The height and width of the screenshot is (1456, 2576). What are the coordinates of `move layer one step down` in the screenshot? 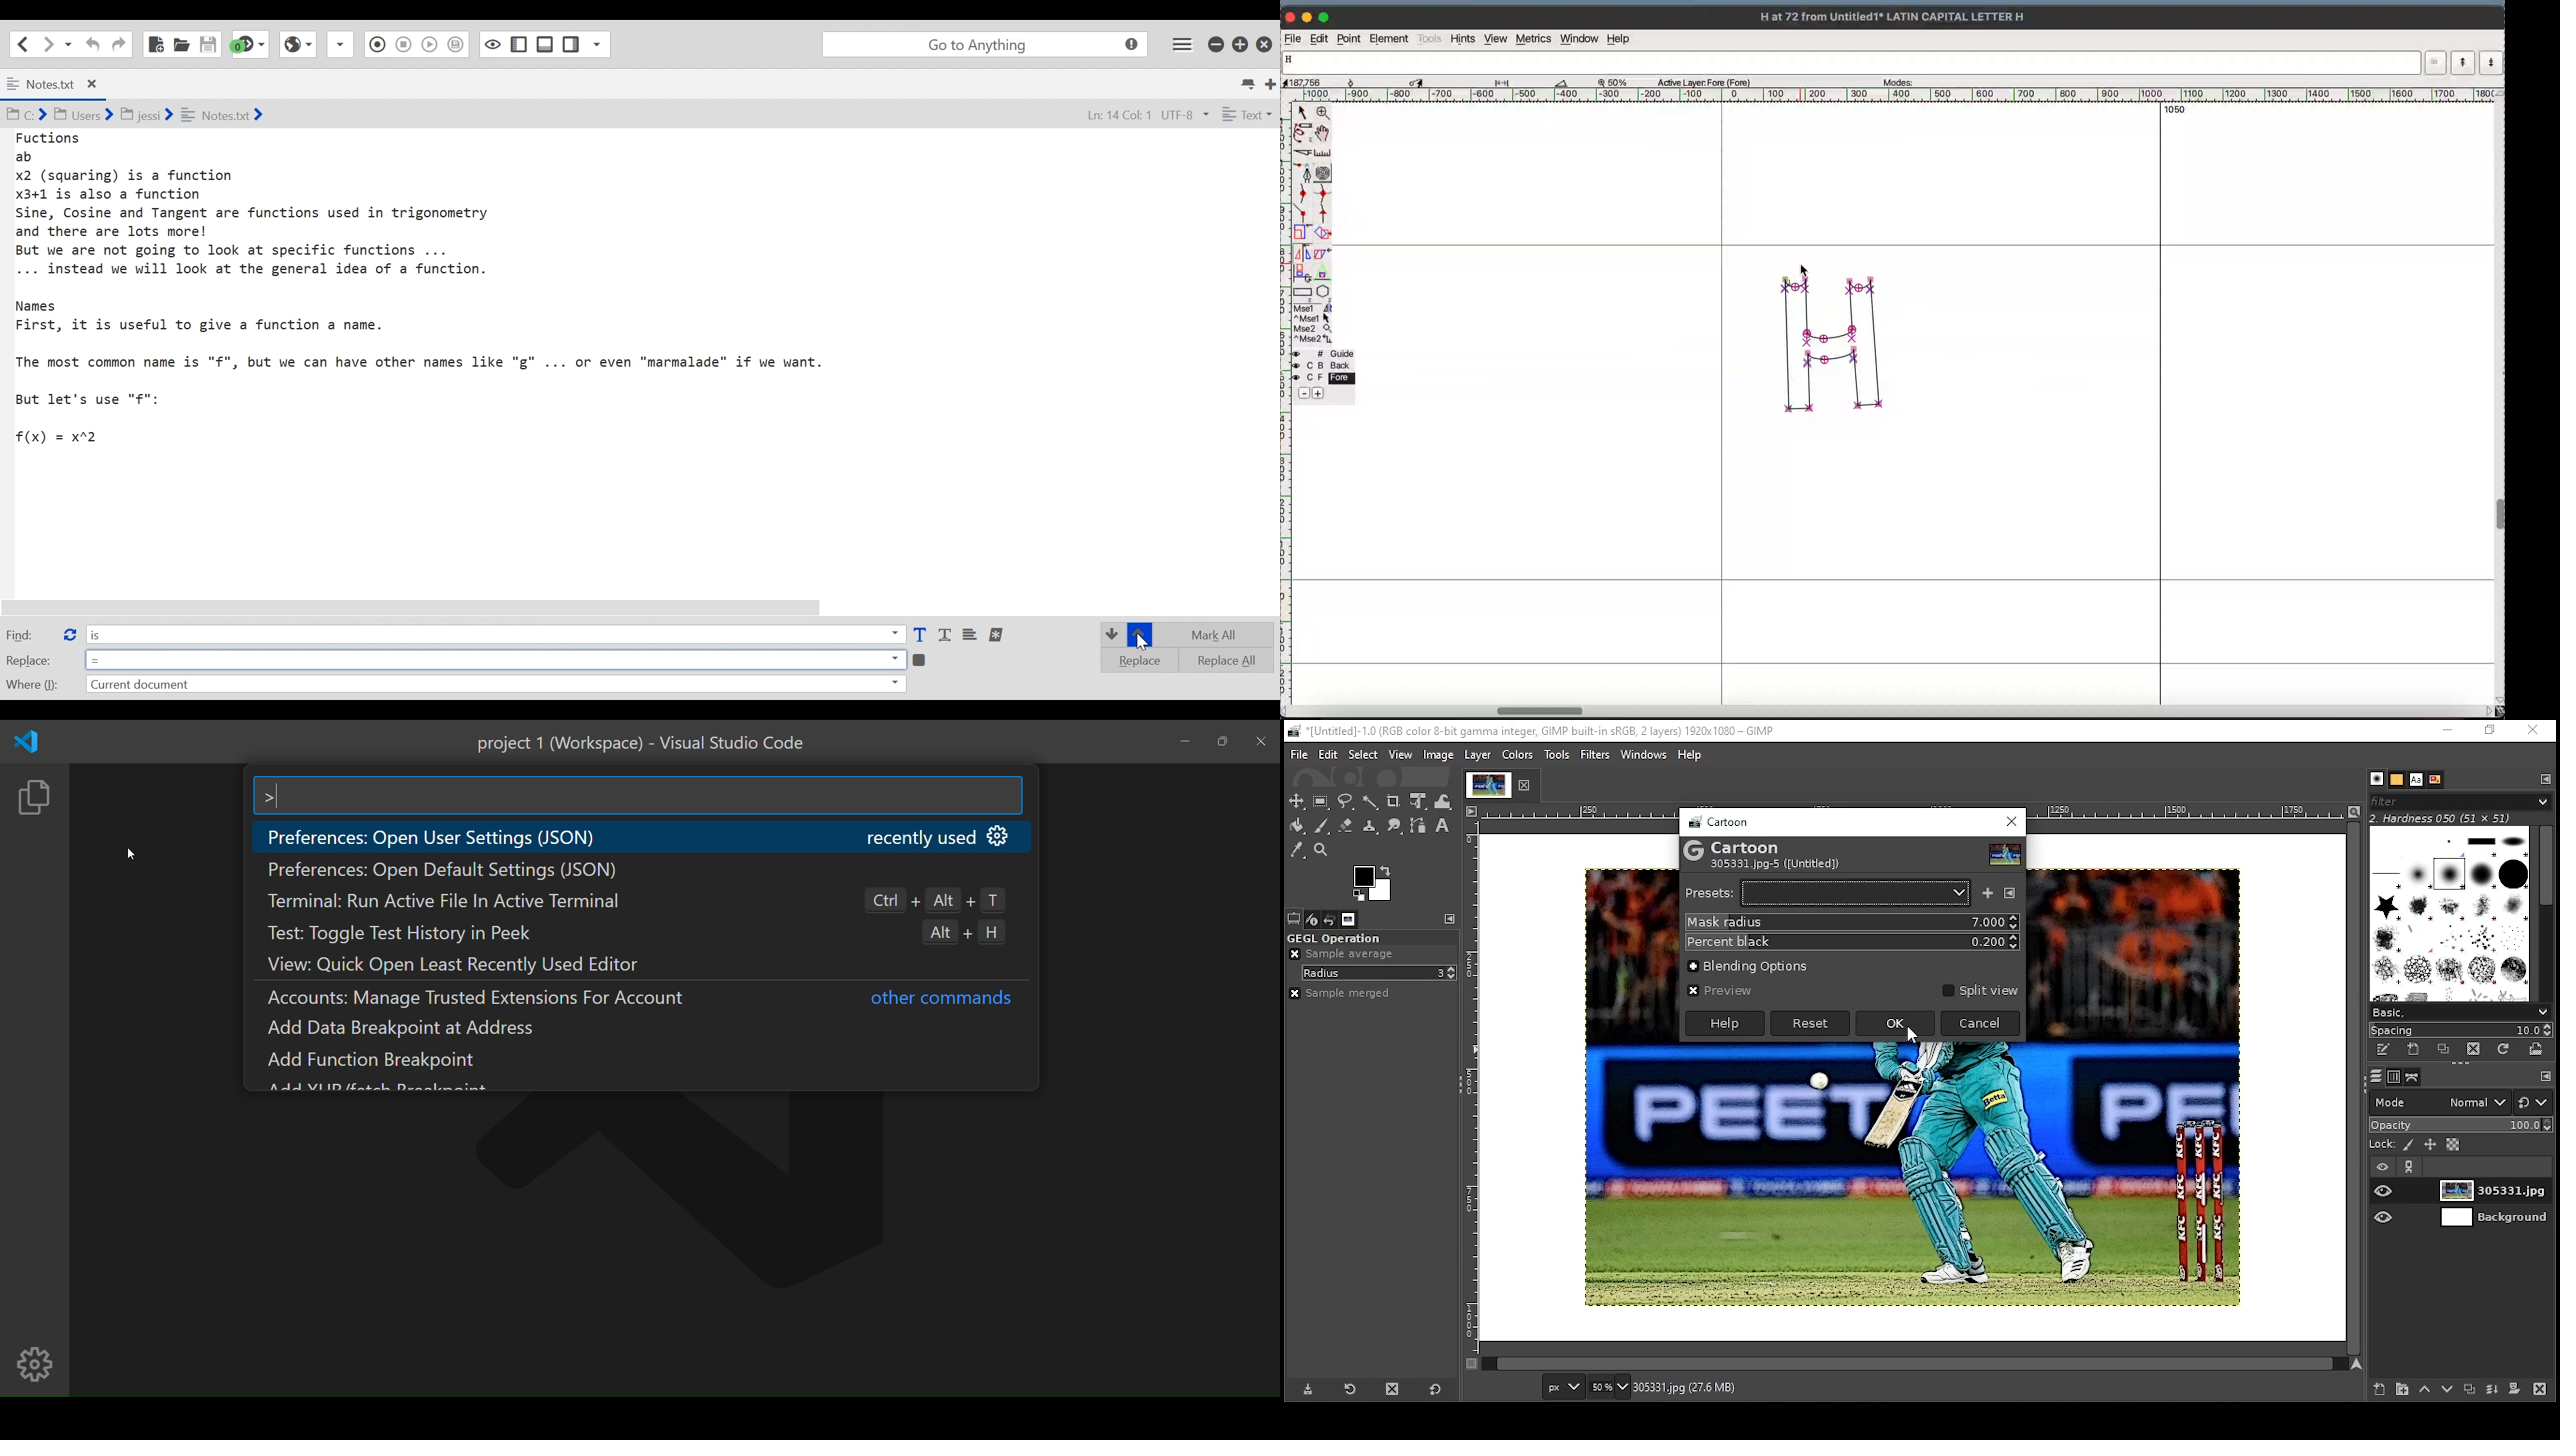 It's located at (2448, 1390).